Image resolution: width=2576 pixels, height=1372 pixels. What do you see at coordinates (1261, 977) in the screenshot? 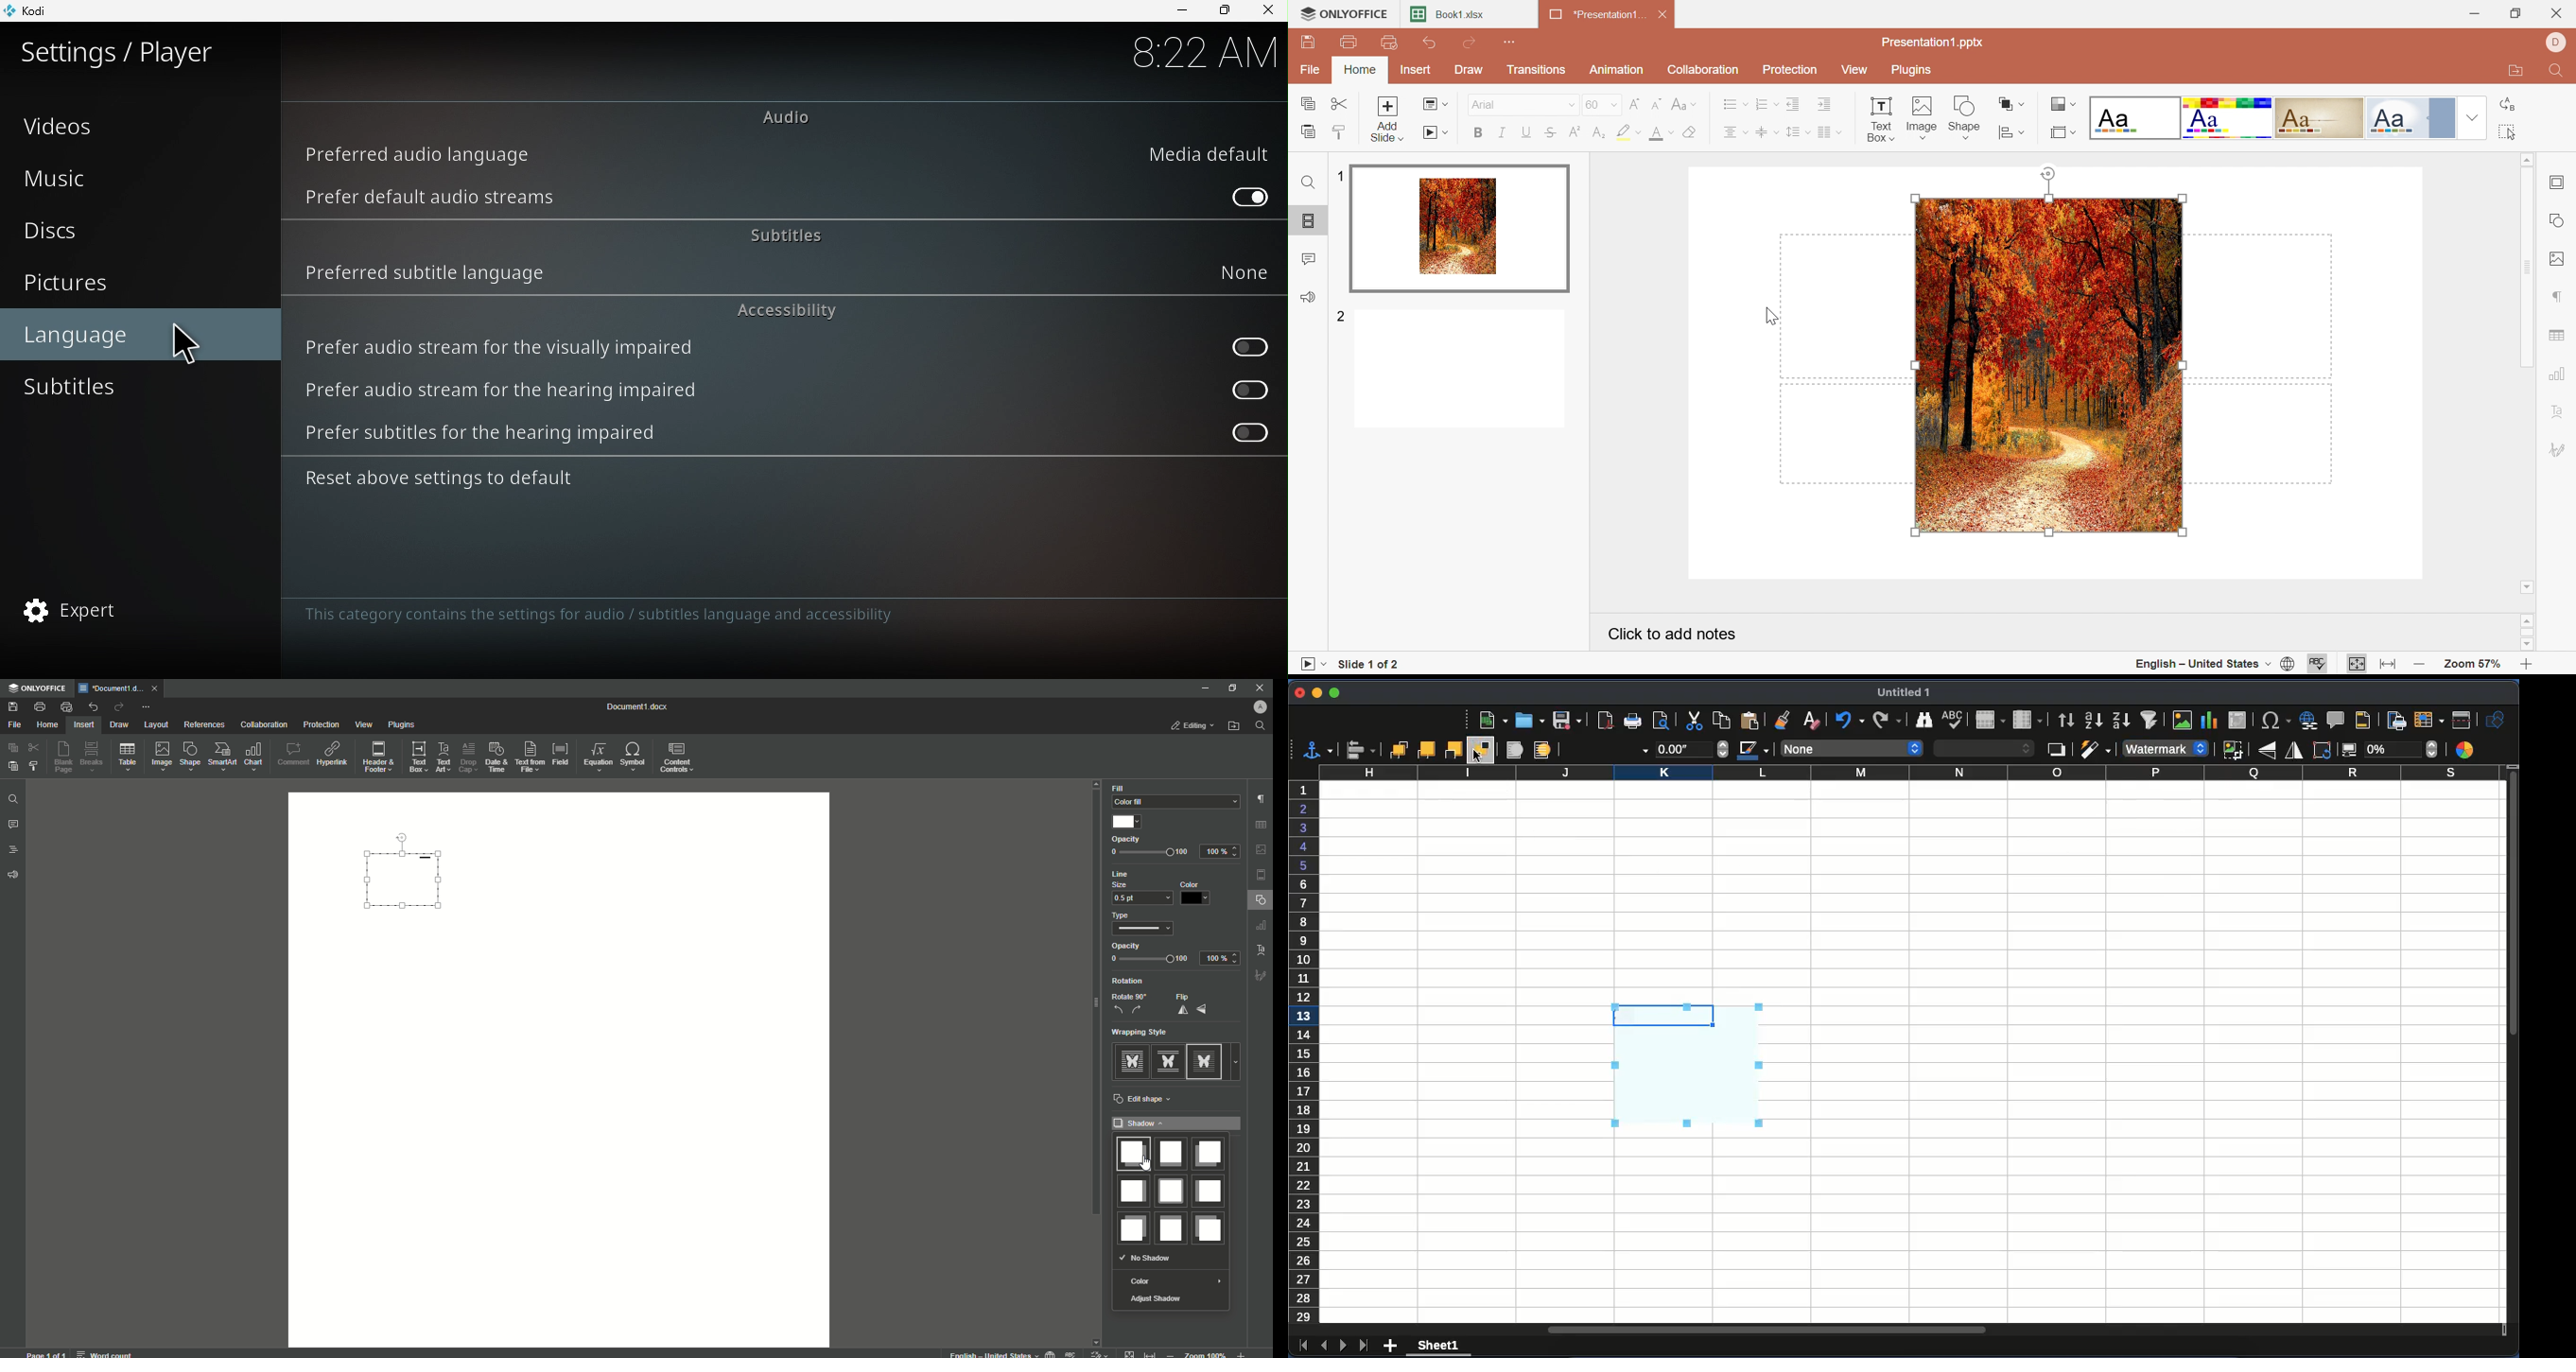
I see `signature` at bounding box center [1261, 977].